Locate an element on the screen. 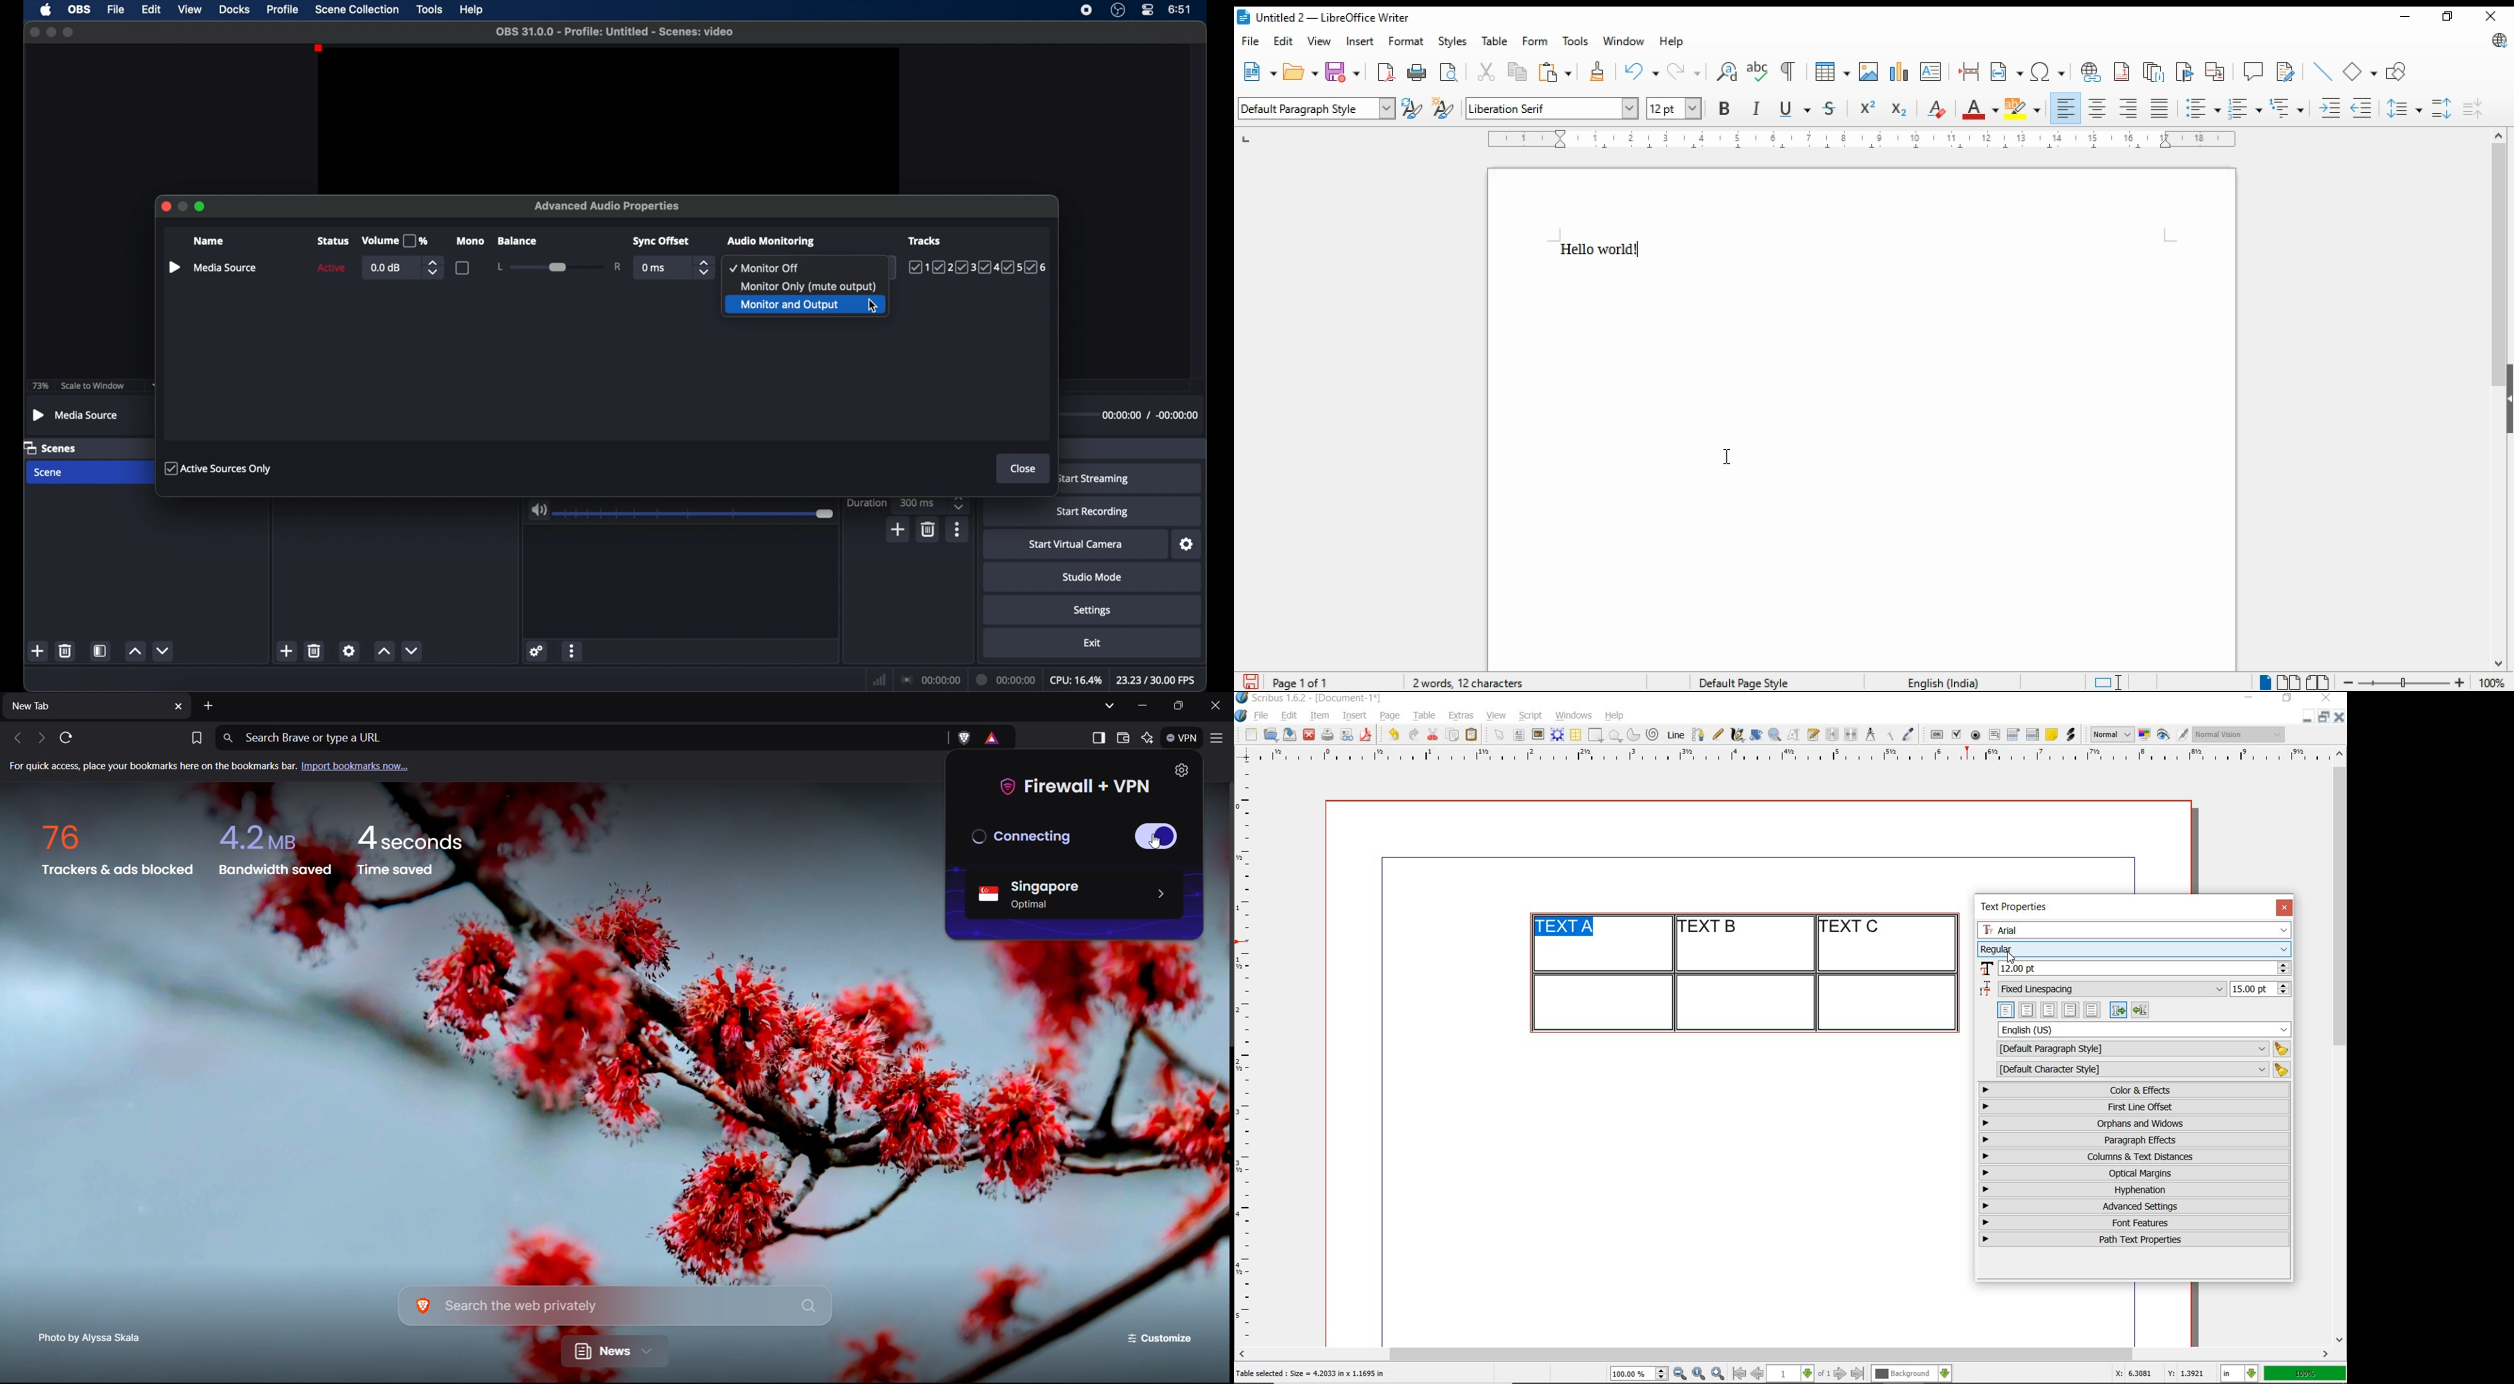 This screenshot has width=2520, height=1400. copy item properties is located at coordinates (1889, 734).